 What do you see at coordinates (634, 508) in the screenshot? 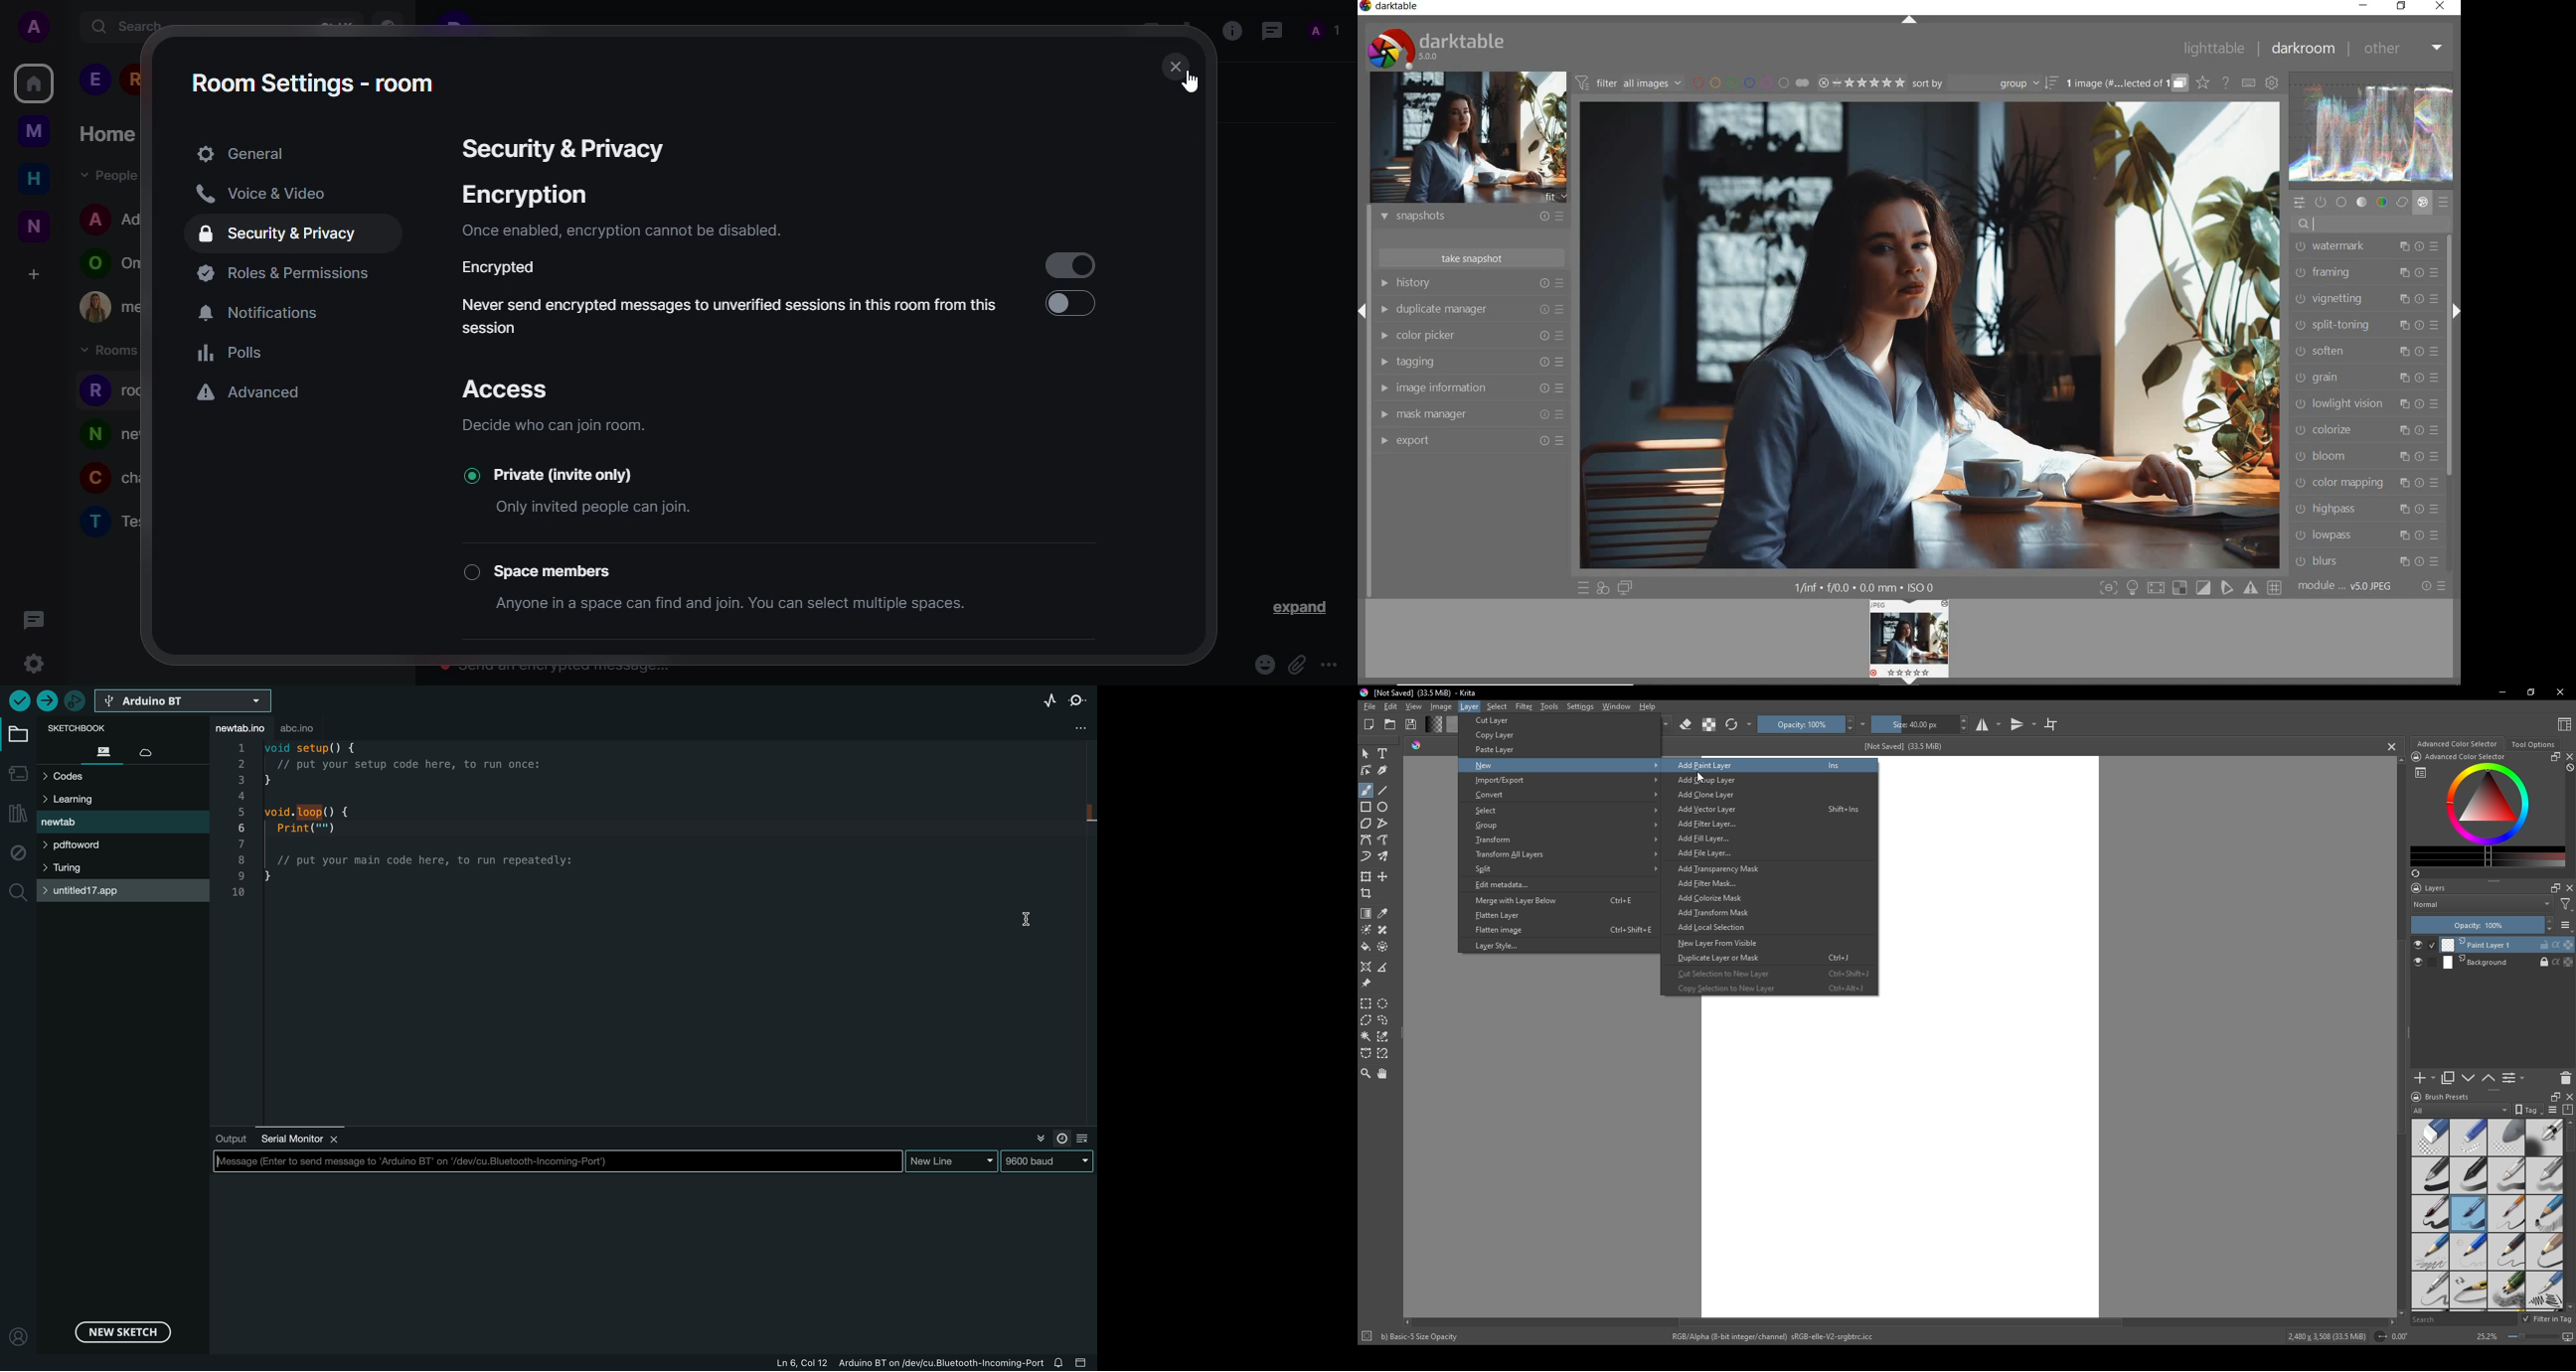
I see `Only invited people can join.` at bounding box center [634, 508].